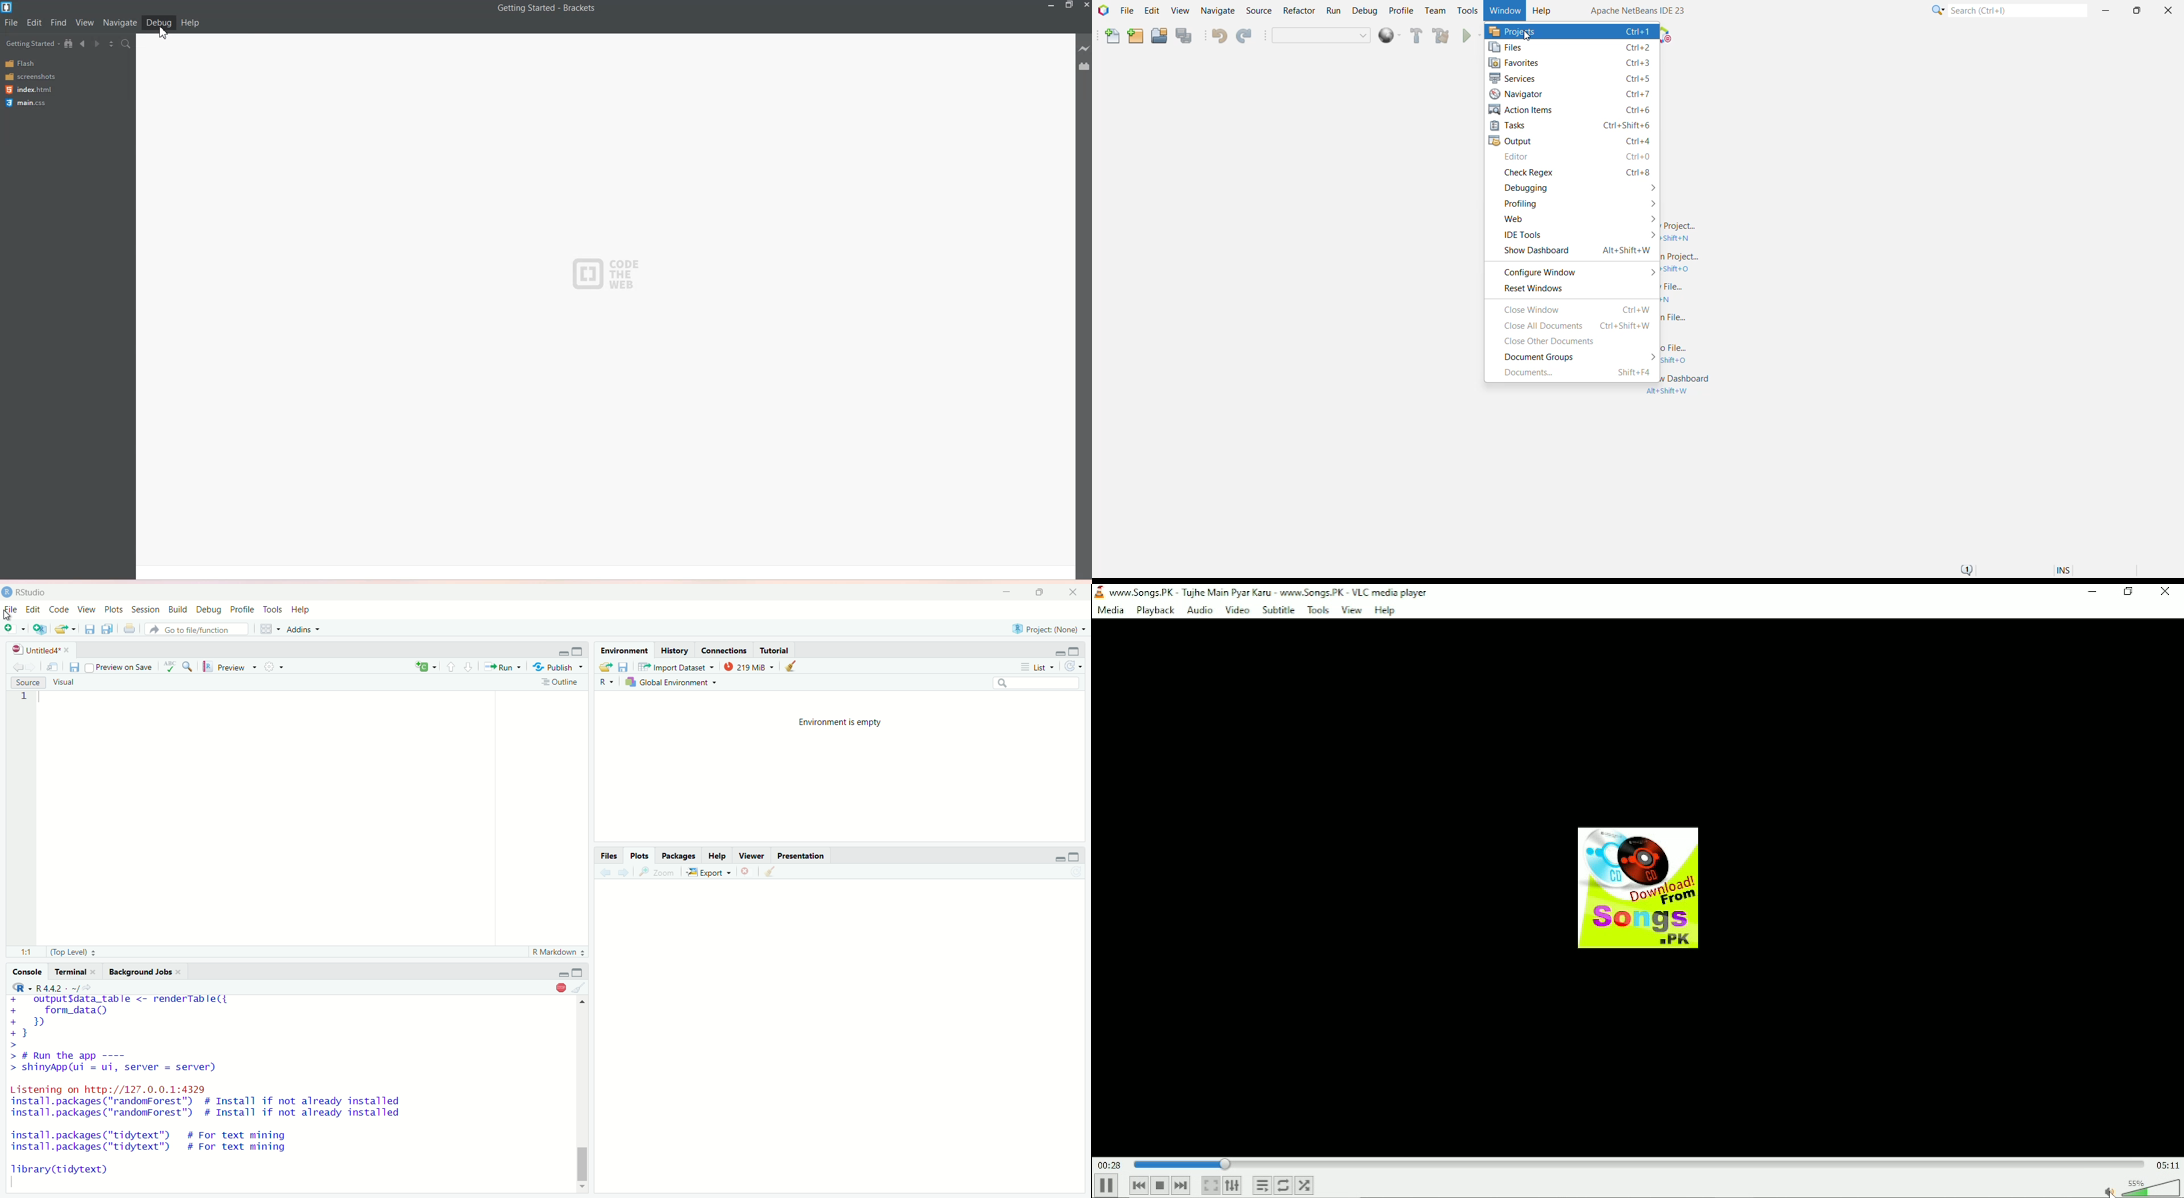 This screenshot has height=1204, width=2184. What do you see at coordinates (639, 856) in the screenshot?
I see `plots` at bounding box center [639, 856].